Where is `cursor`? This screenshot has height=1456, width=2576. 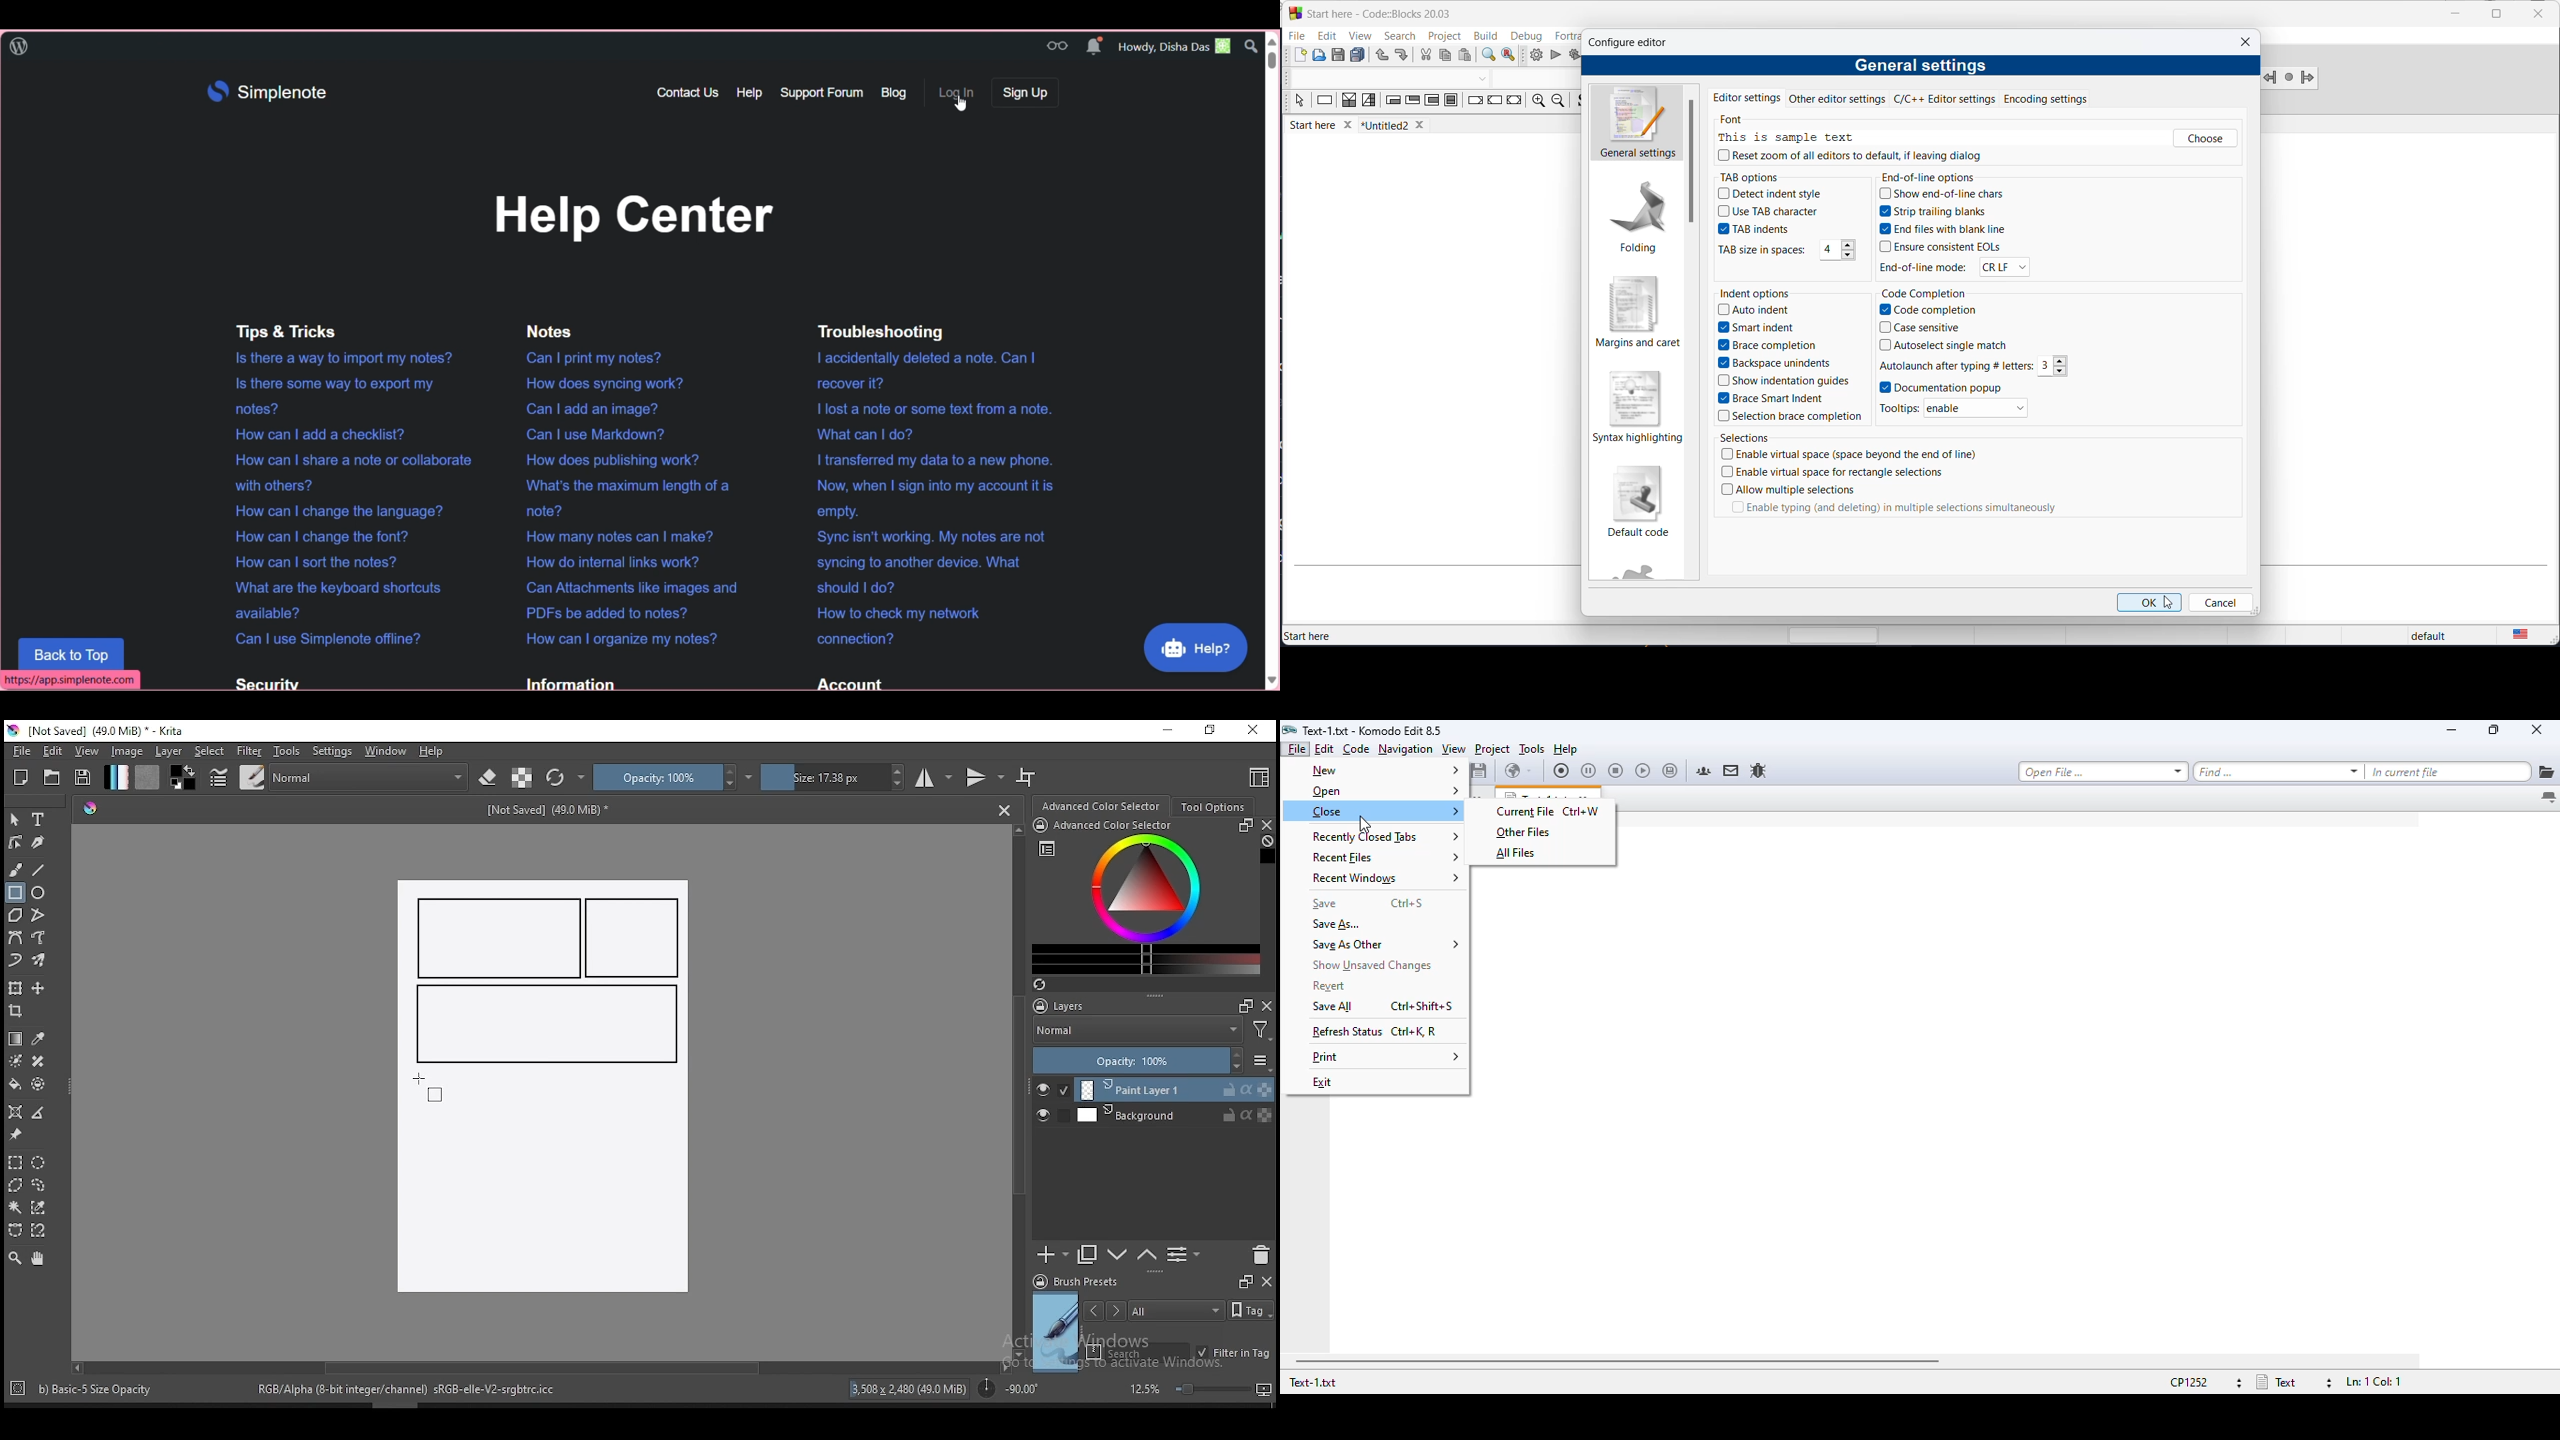 cursor is located at coordinates (959, 106).